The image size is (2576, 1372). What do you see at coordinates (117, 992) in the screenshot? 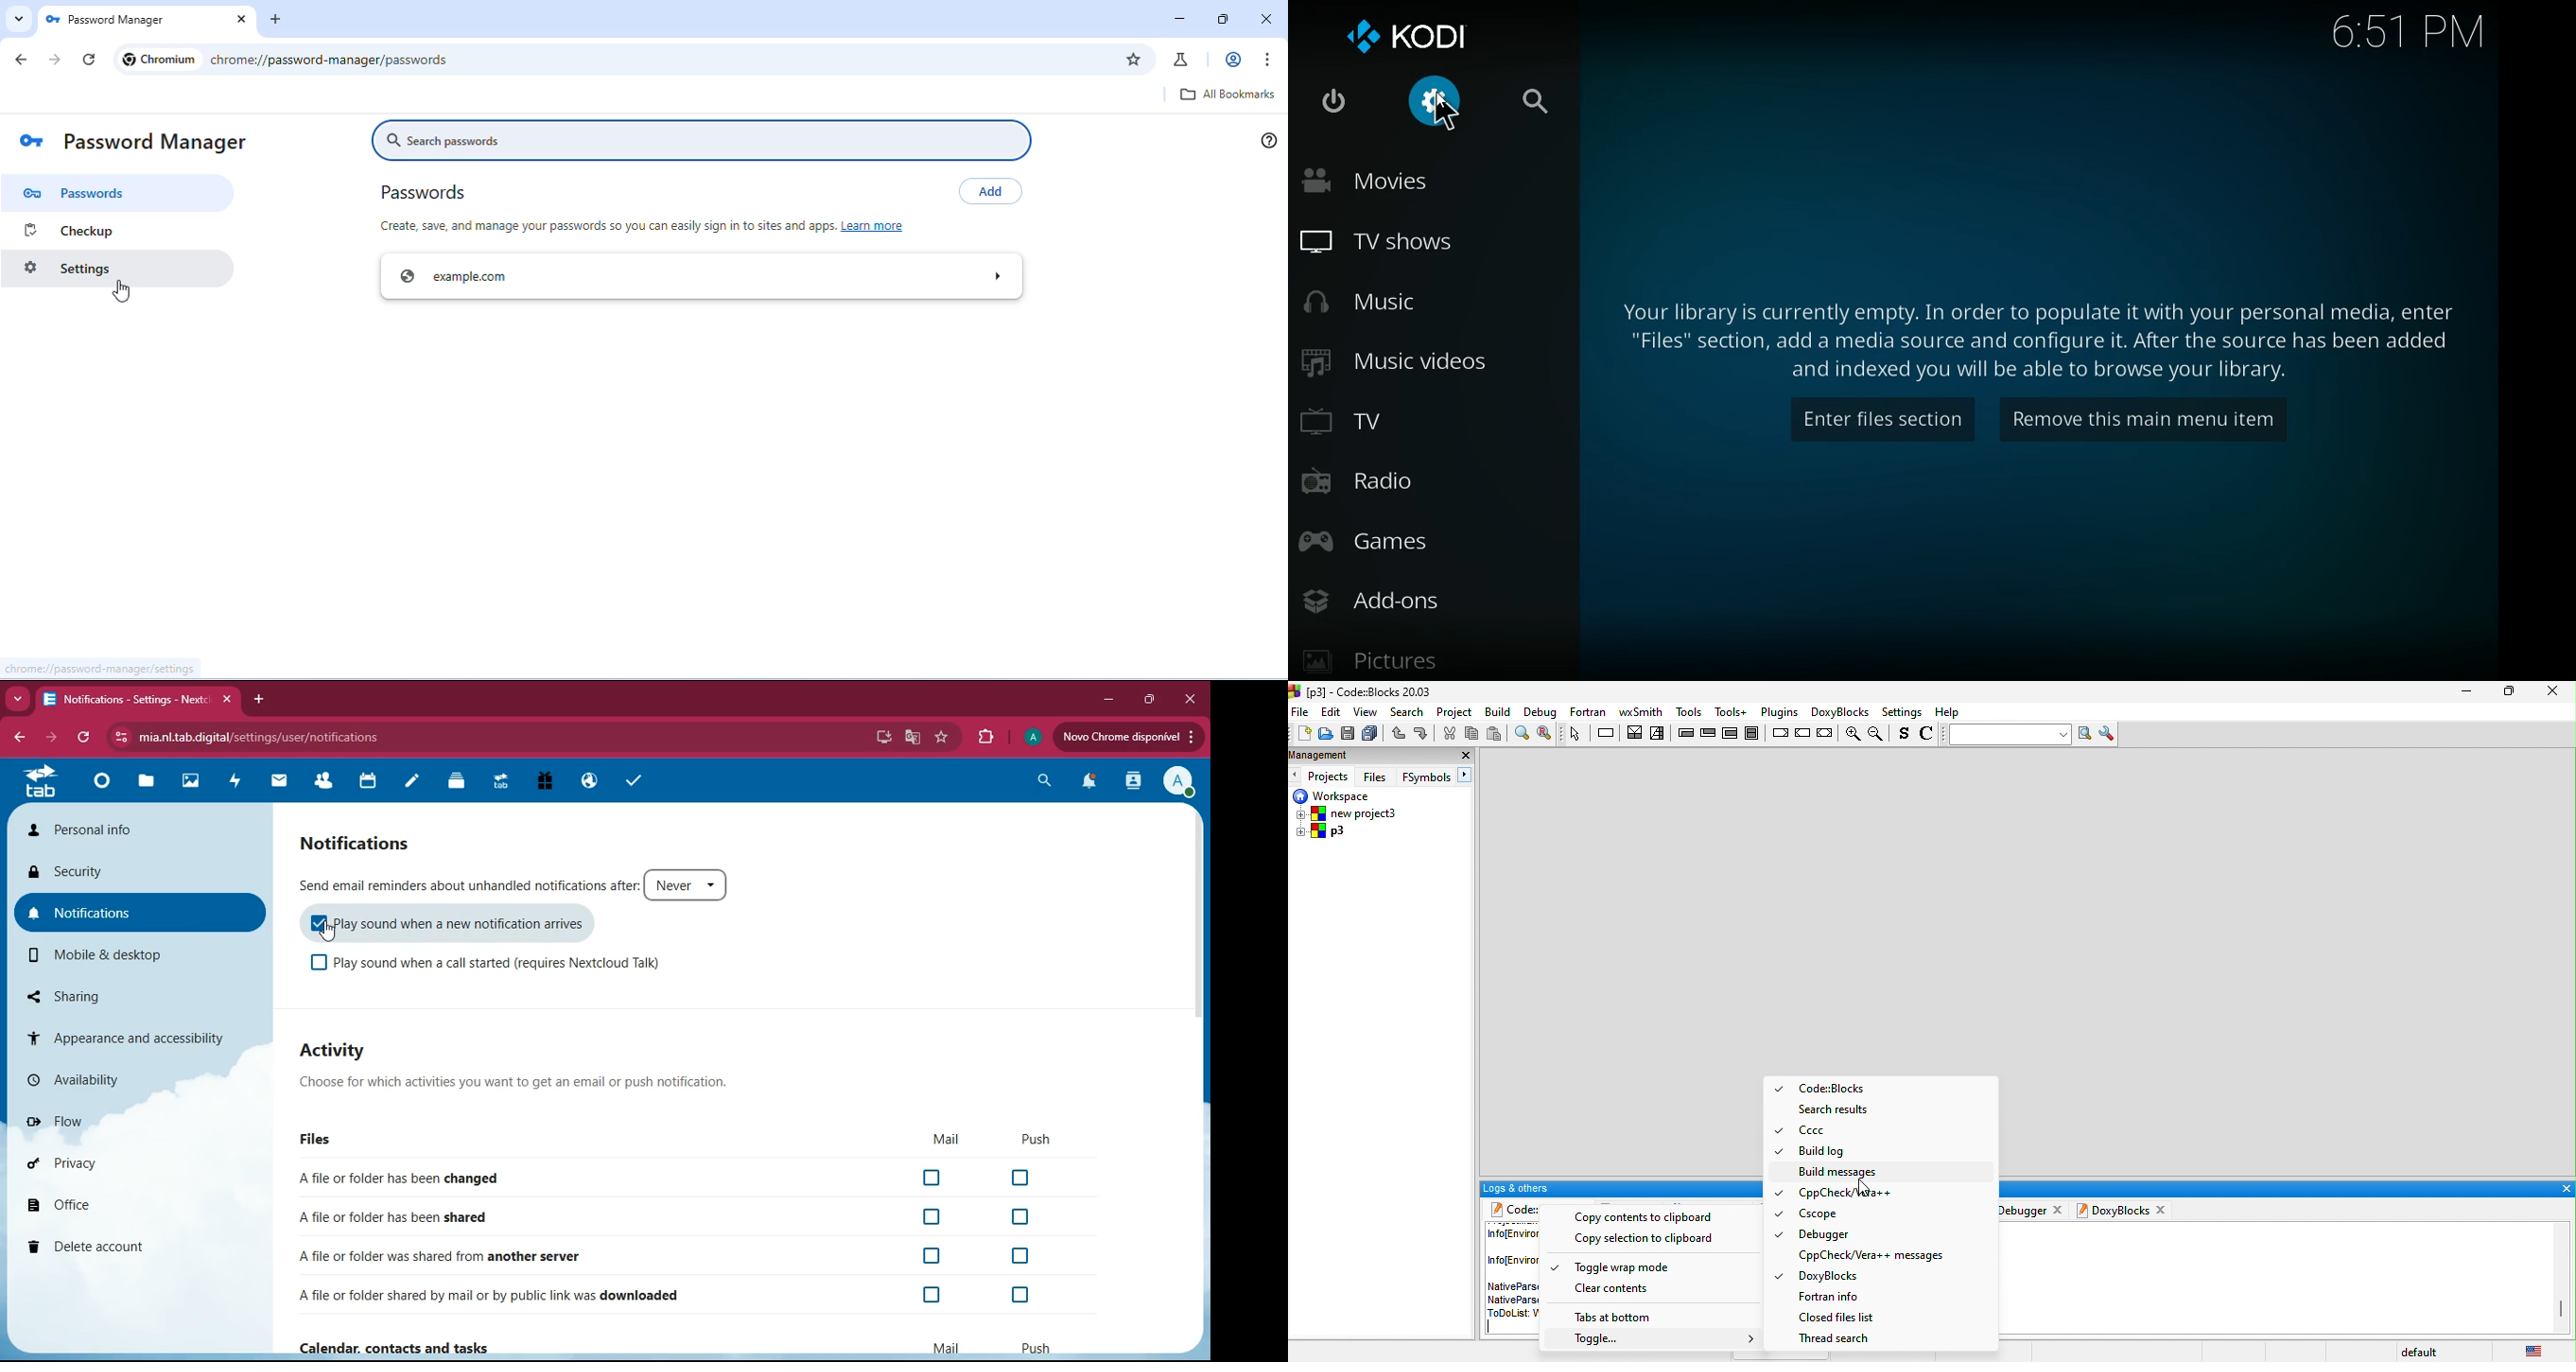
I see `sharing` at bounding box center [117, 992].